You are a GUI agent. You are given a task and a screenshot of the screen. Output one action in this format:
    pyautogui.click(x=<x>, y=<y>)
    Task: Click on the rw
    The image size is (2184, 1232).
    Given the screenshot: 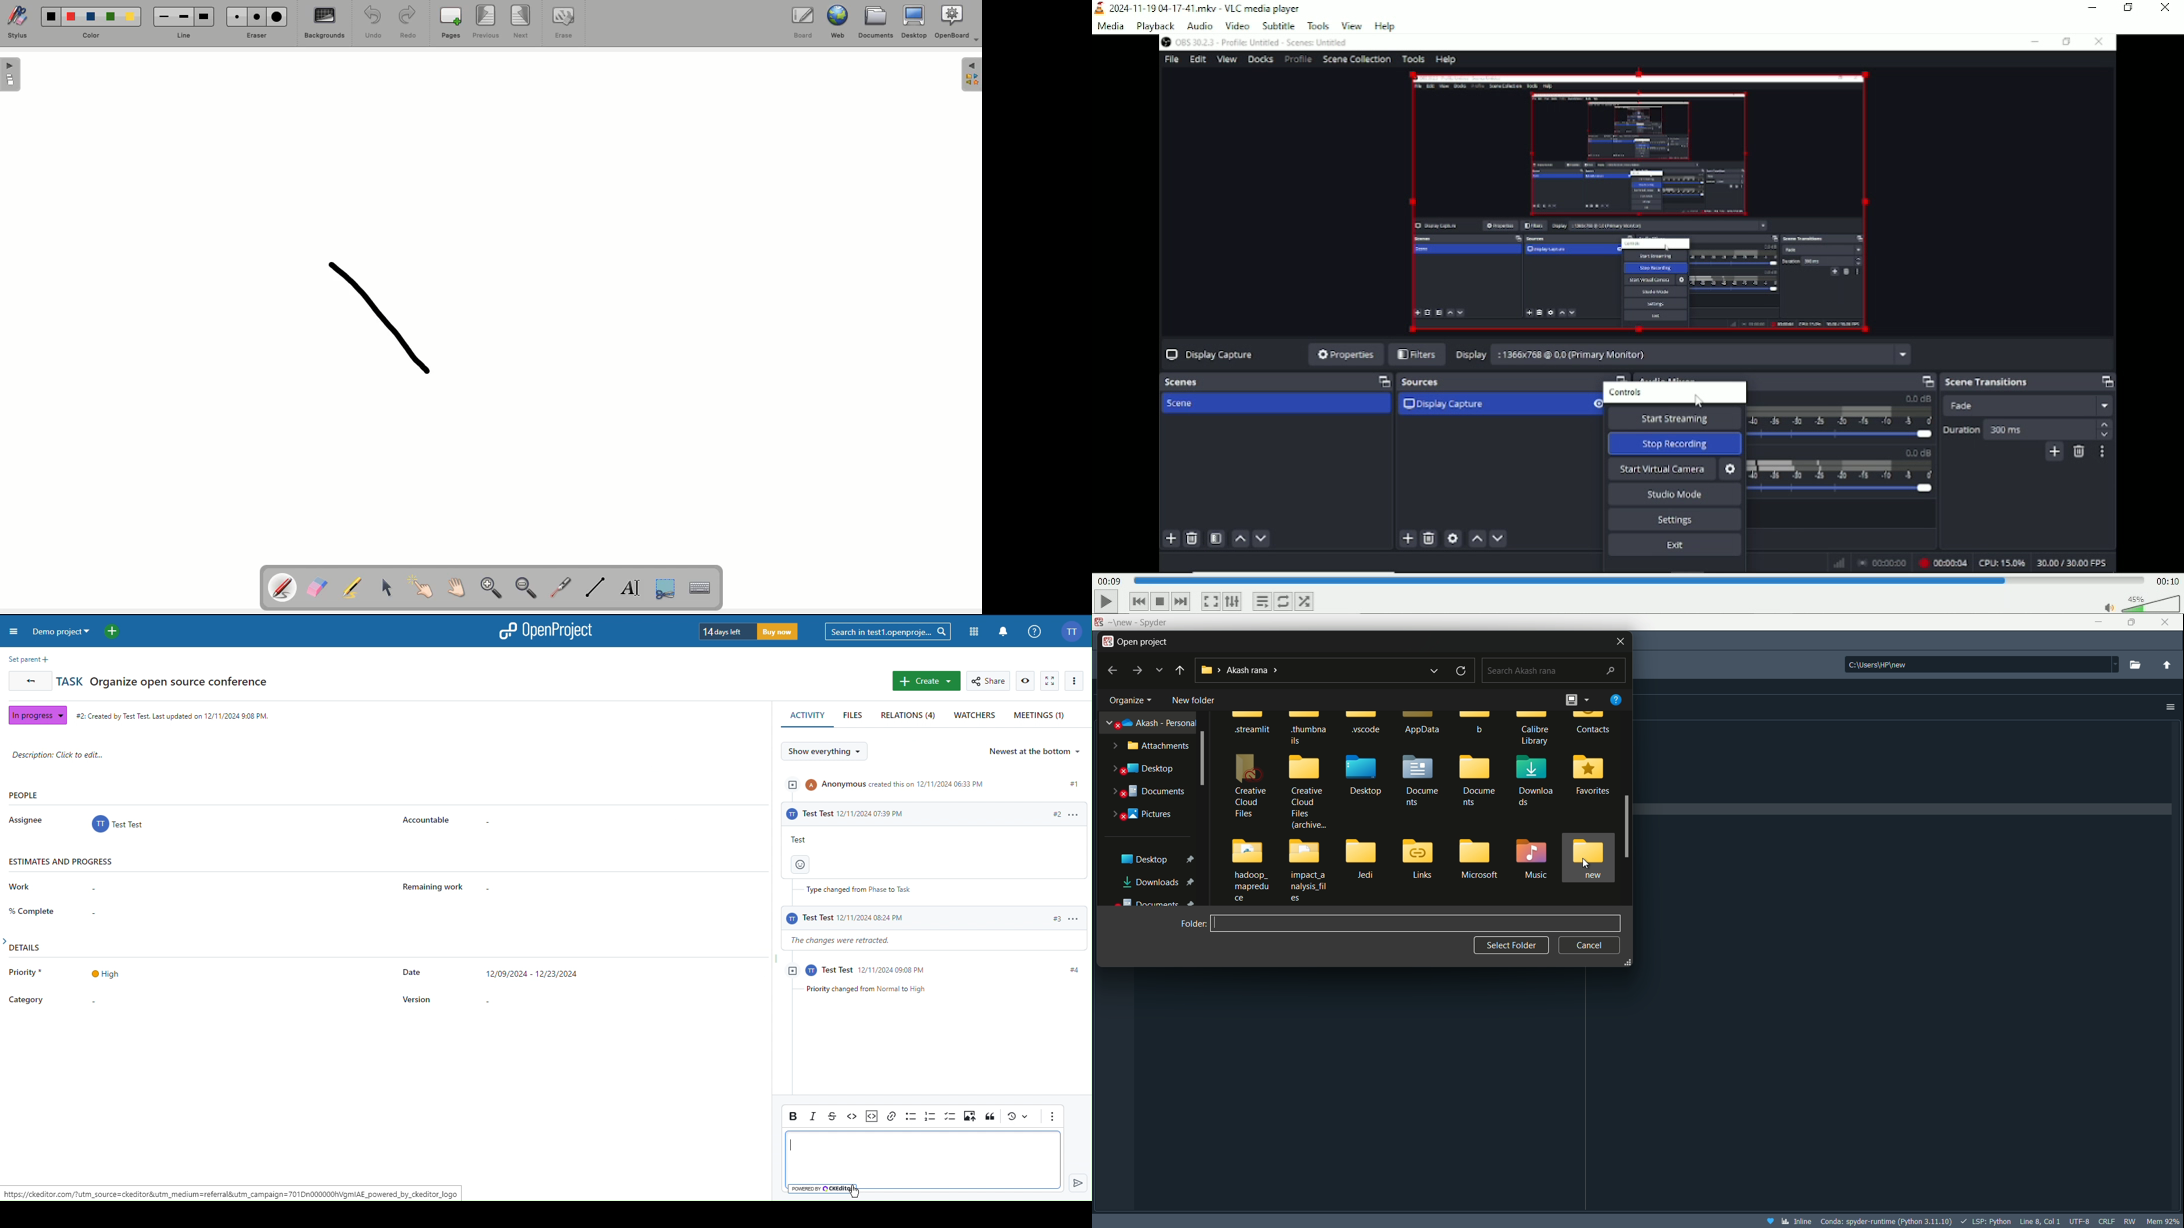 What is the action you would take?
    pyautogui.click(x=2130, y=1221)
    